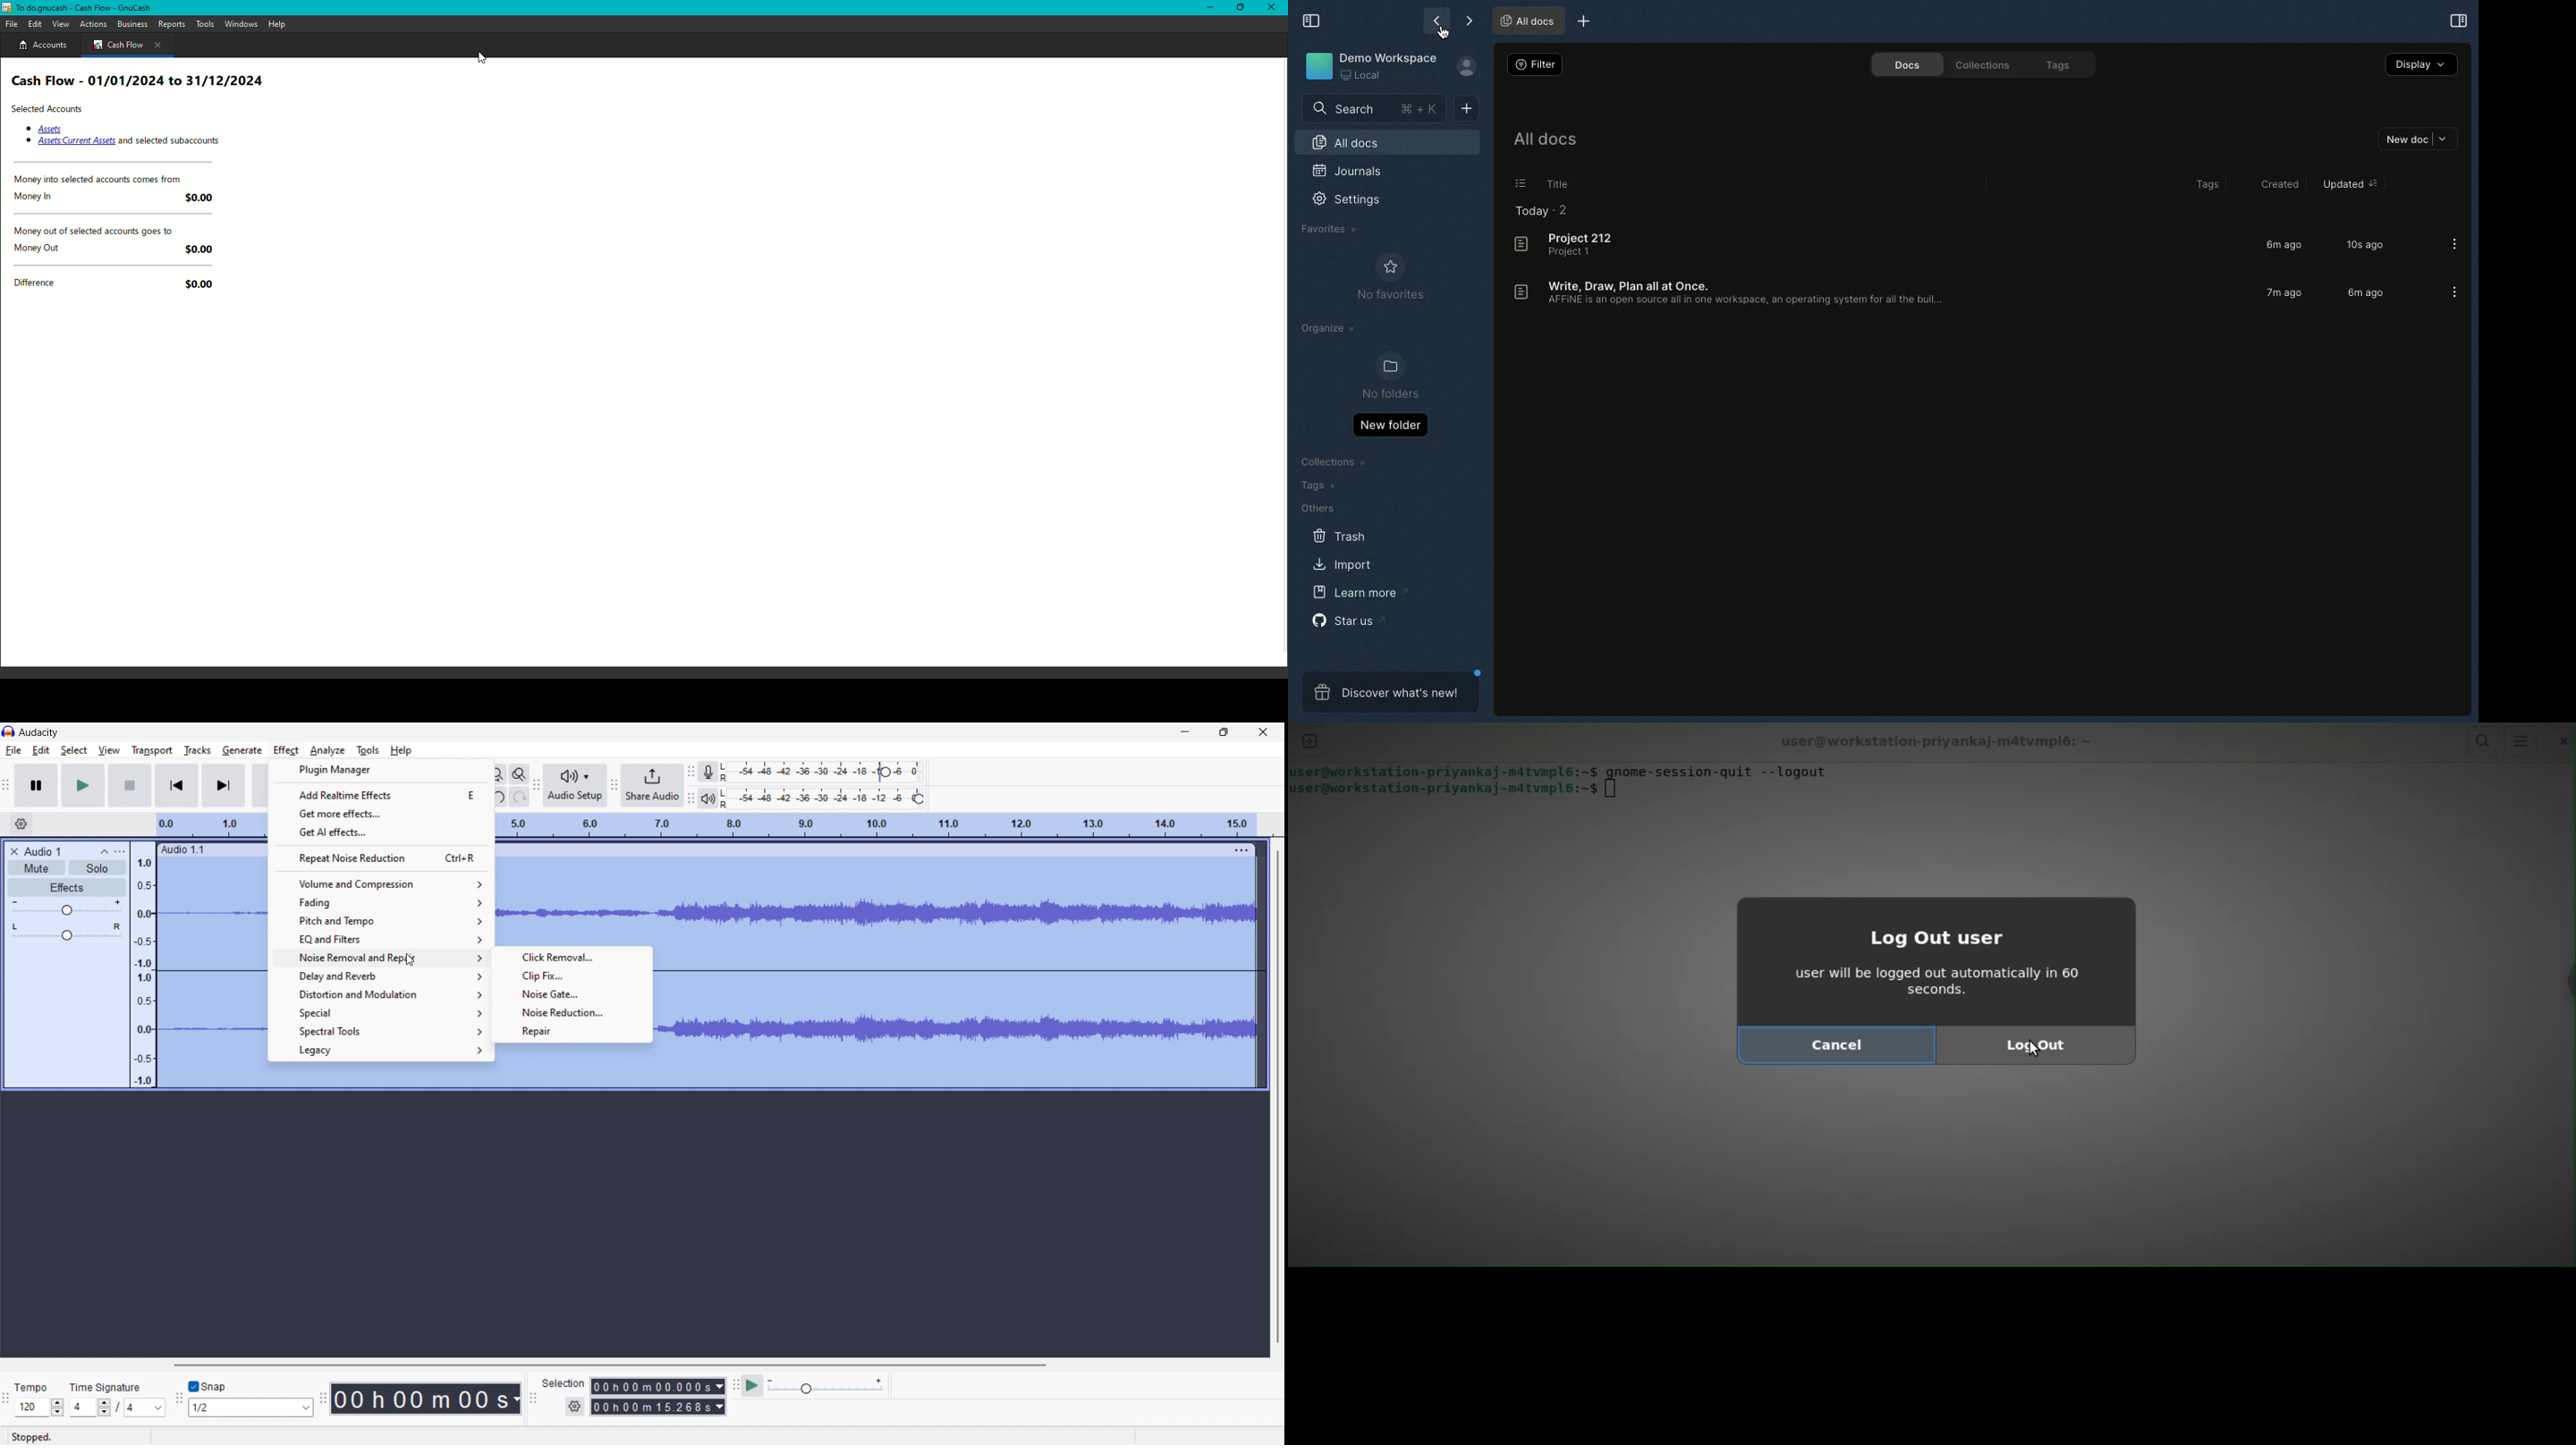 The width and height of the screenshot is (2576, 1456). I want to click on skip to start, so click(176, 785).